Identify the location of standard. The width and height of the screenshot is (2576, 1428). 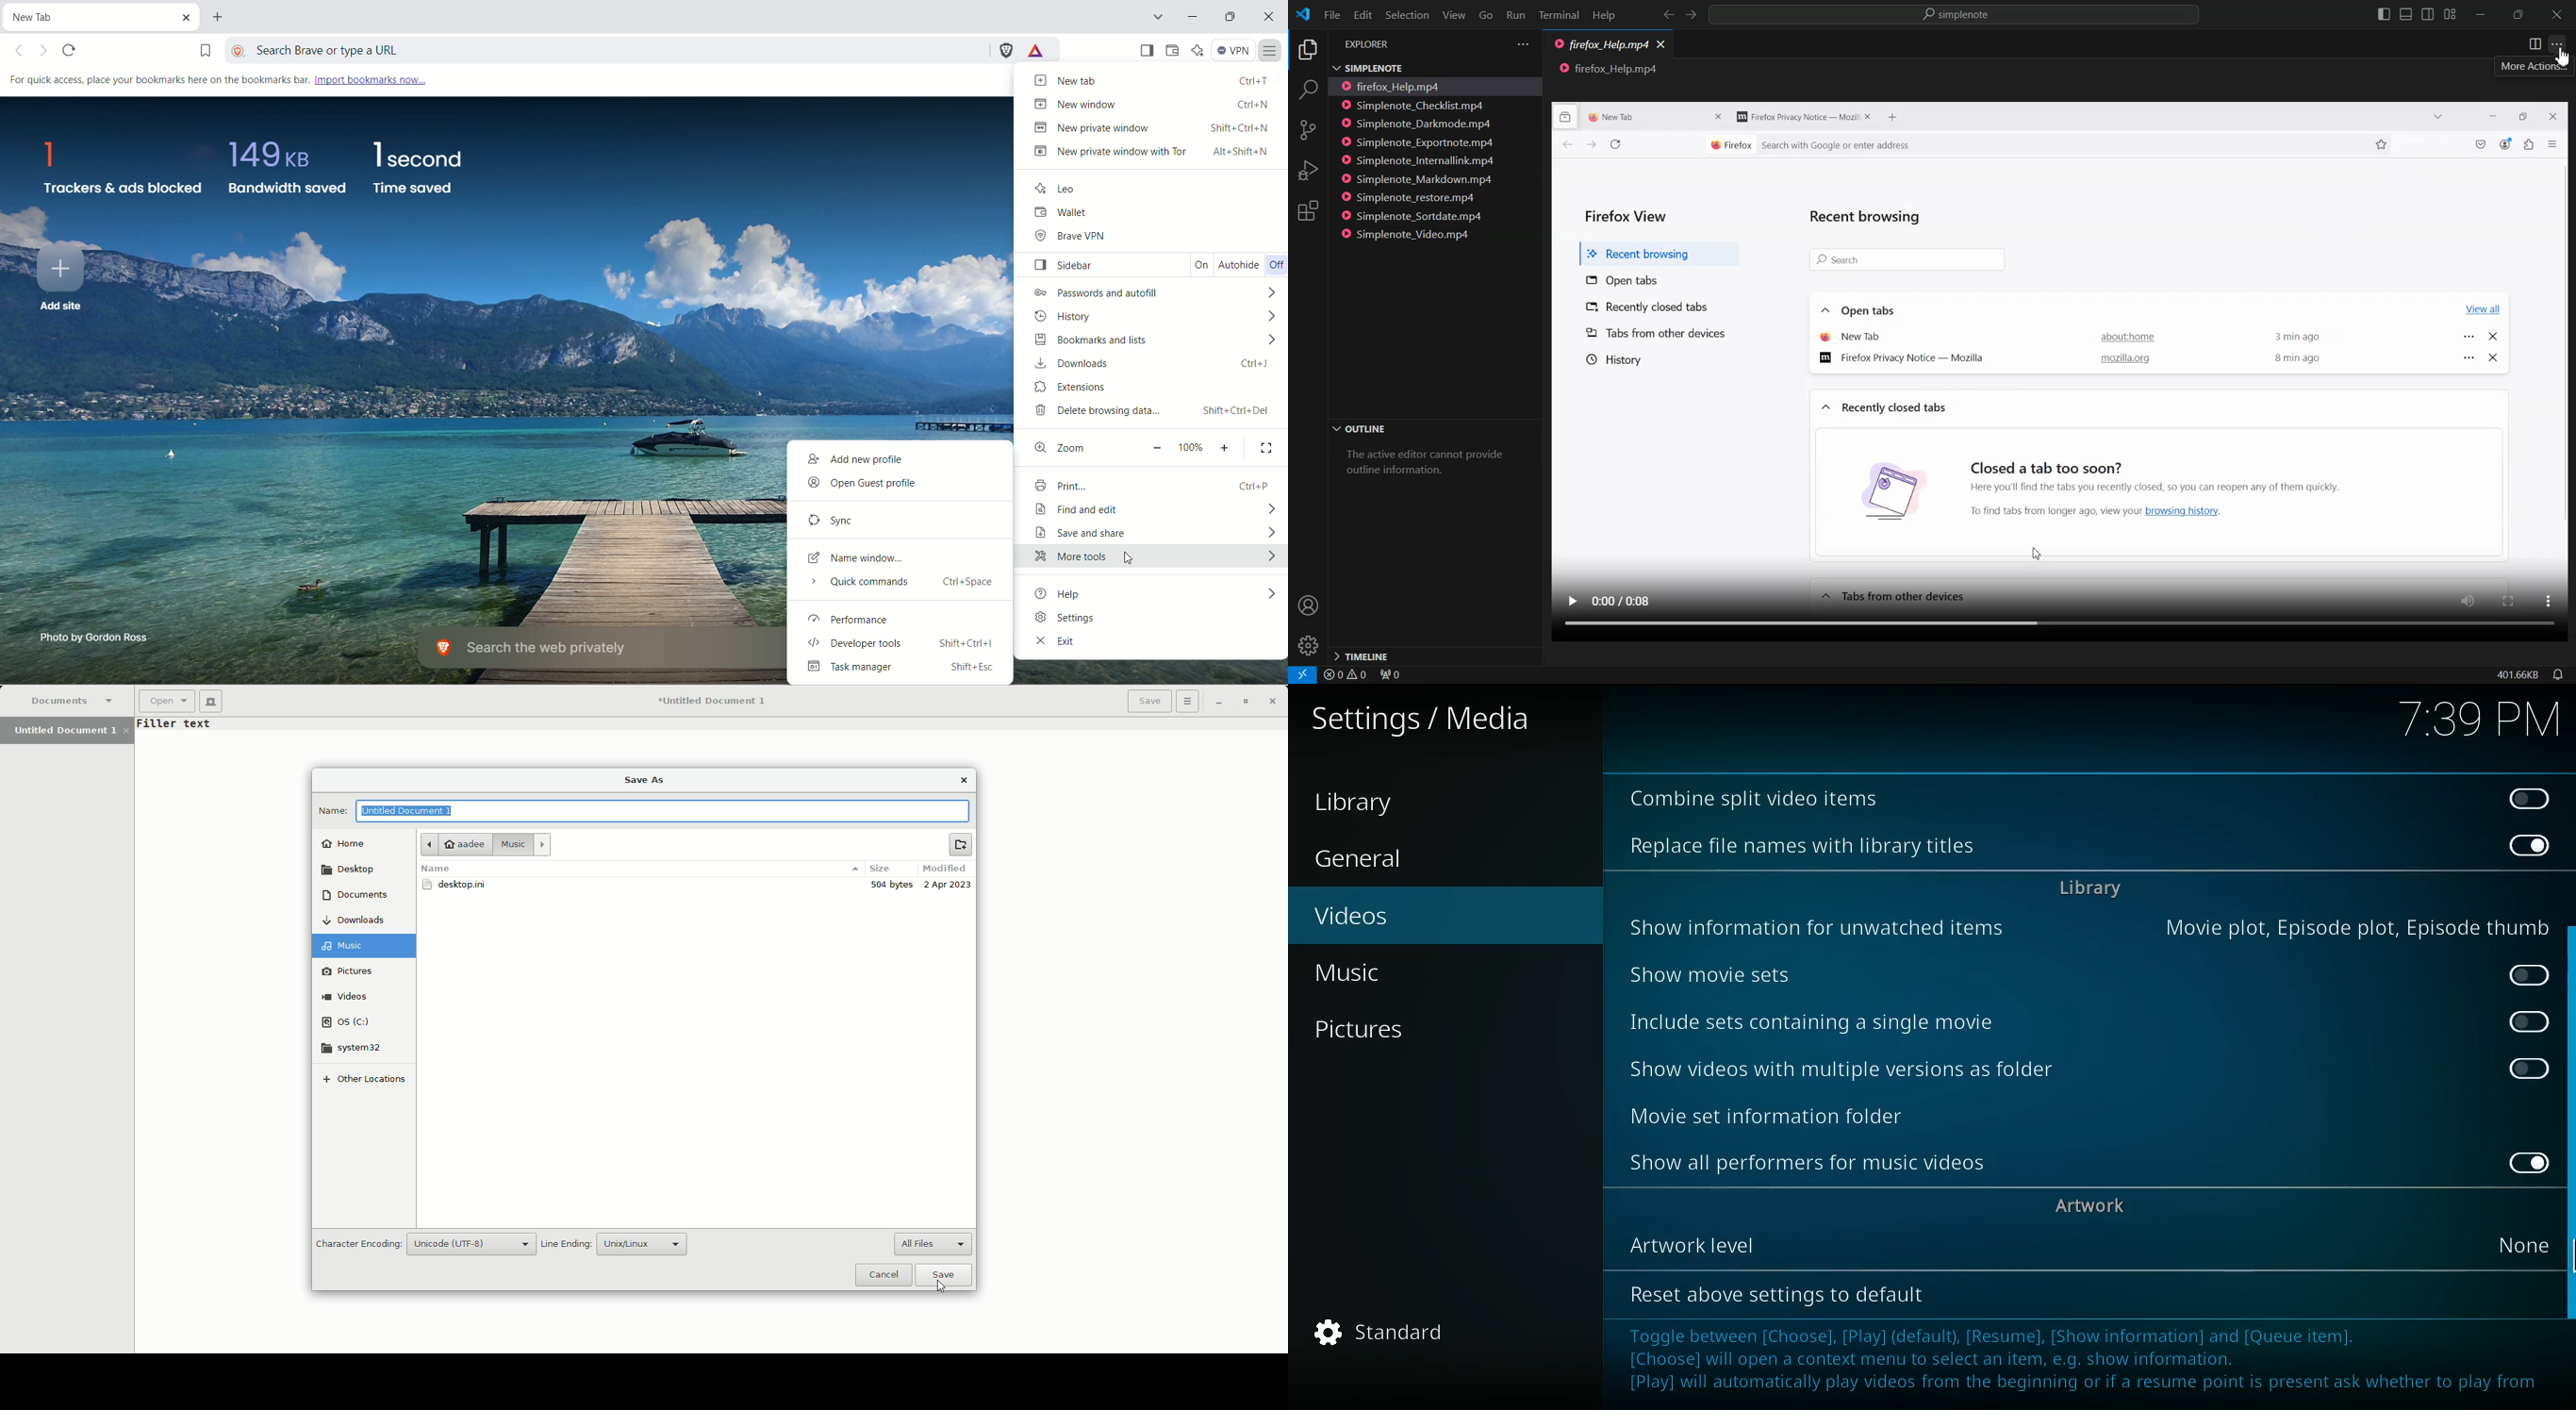
(1391, 1333).